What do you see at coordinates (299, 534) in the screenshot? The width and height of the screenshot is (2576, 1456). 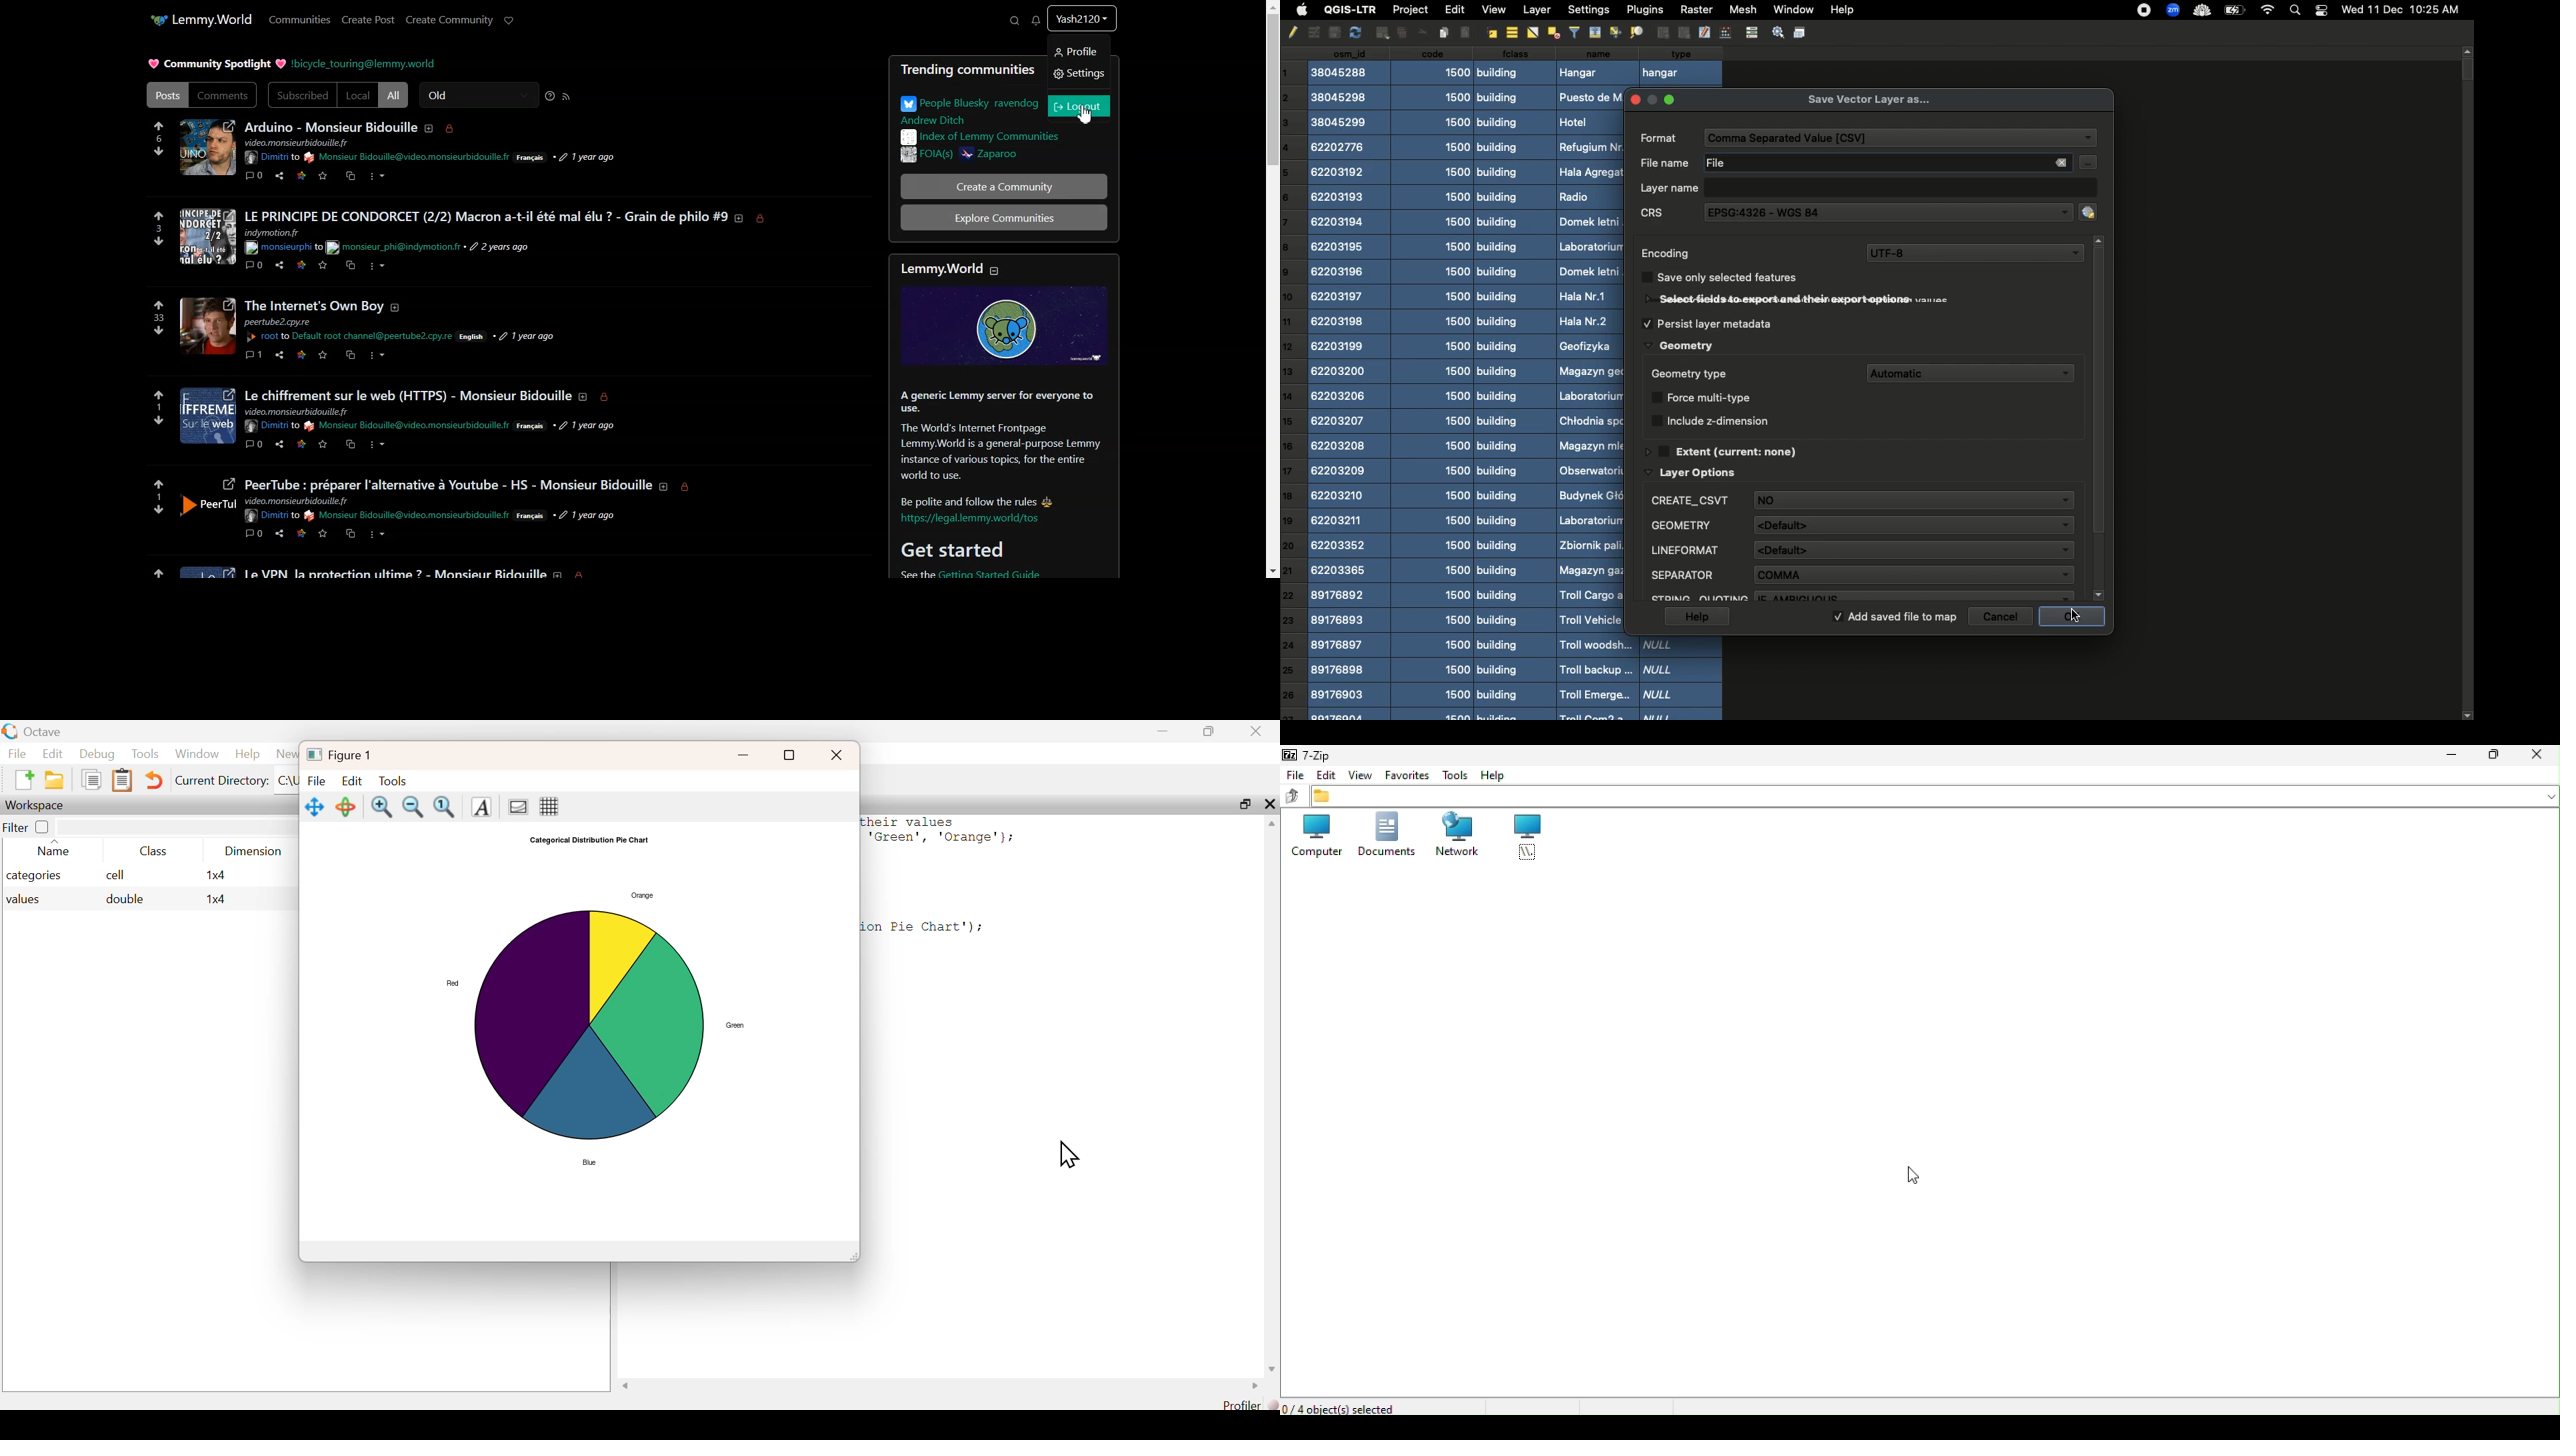 I see `link` at bounding box center [299, 534].